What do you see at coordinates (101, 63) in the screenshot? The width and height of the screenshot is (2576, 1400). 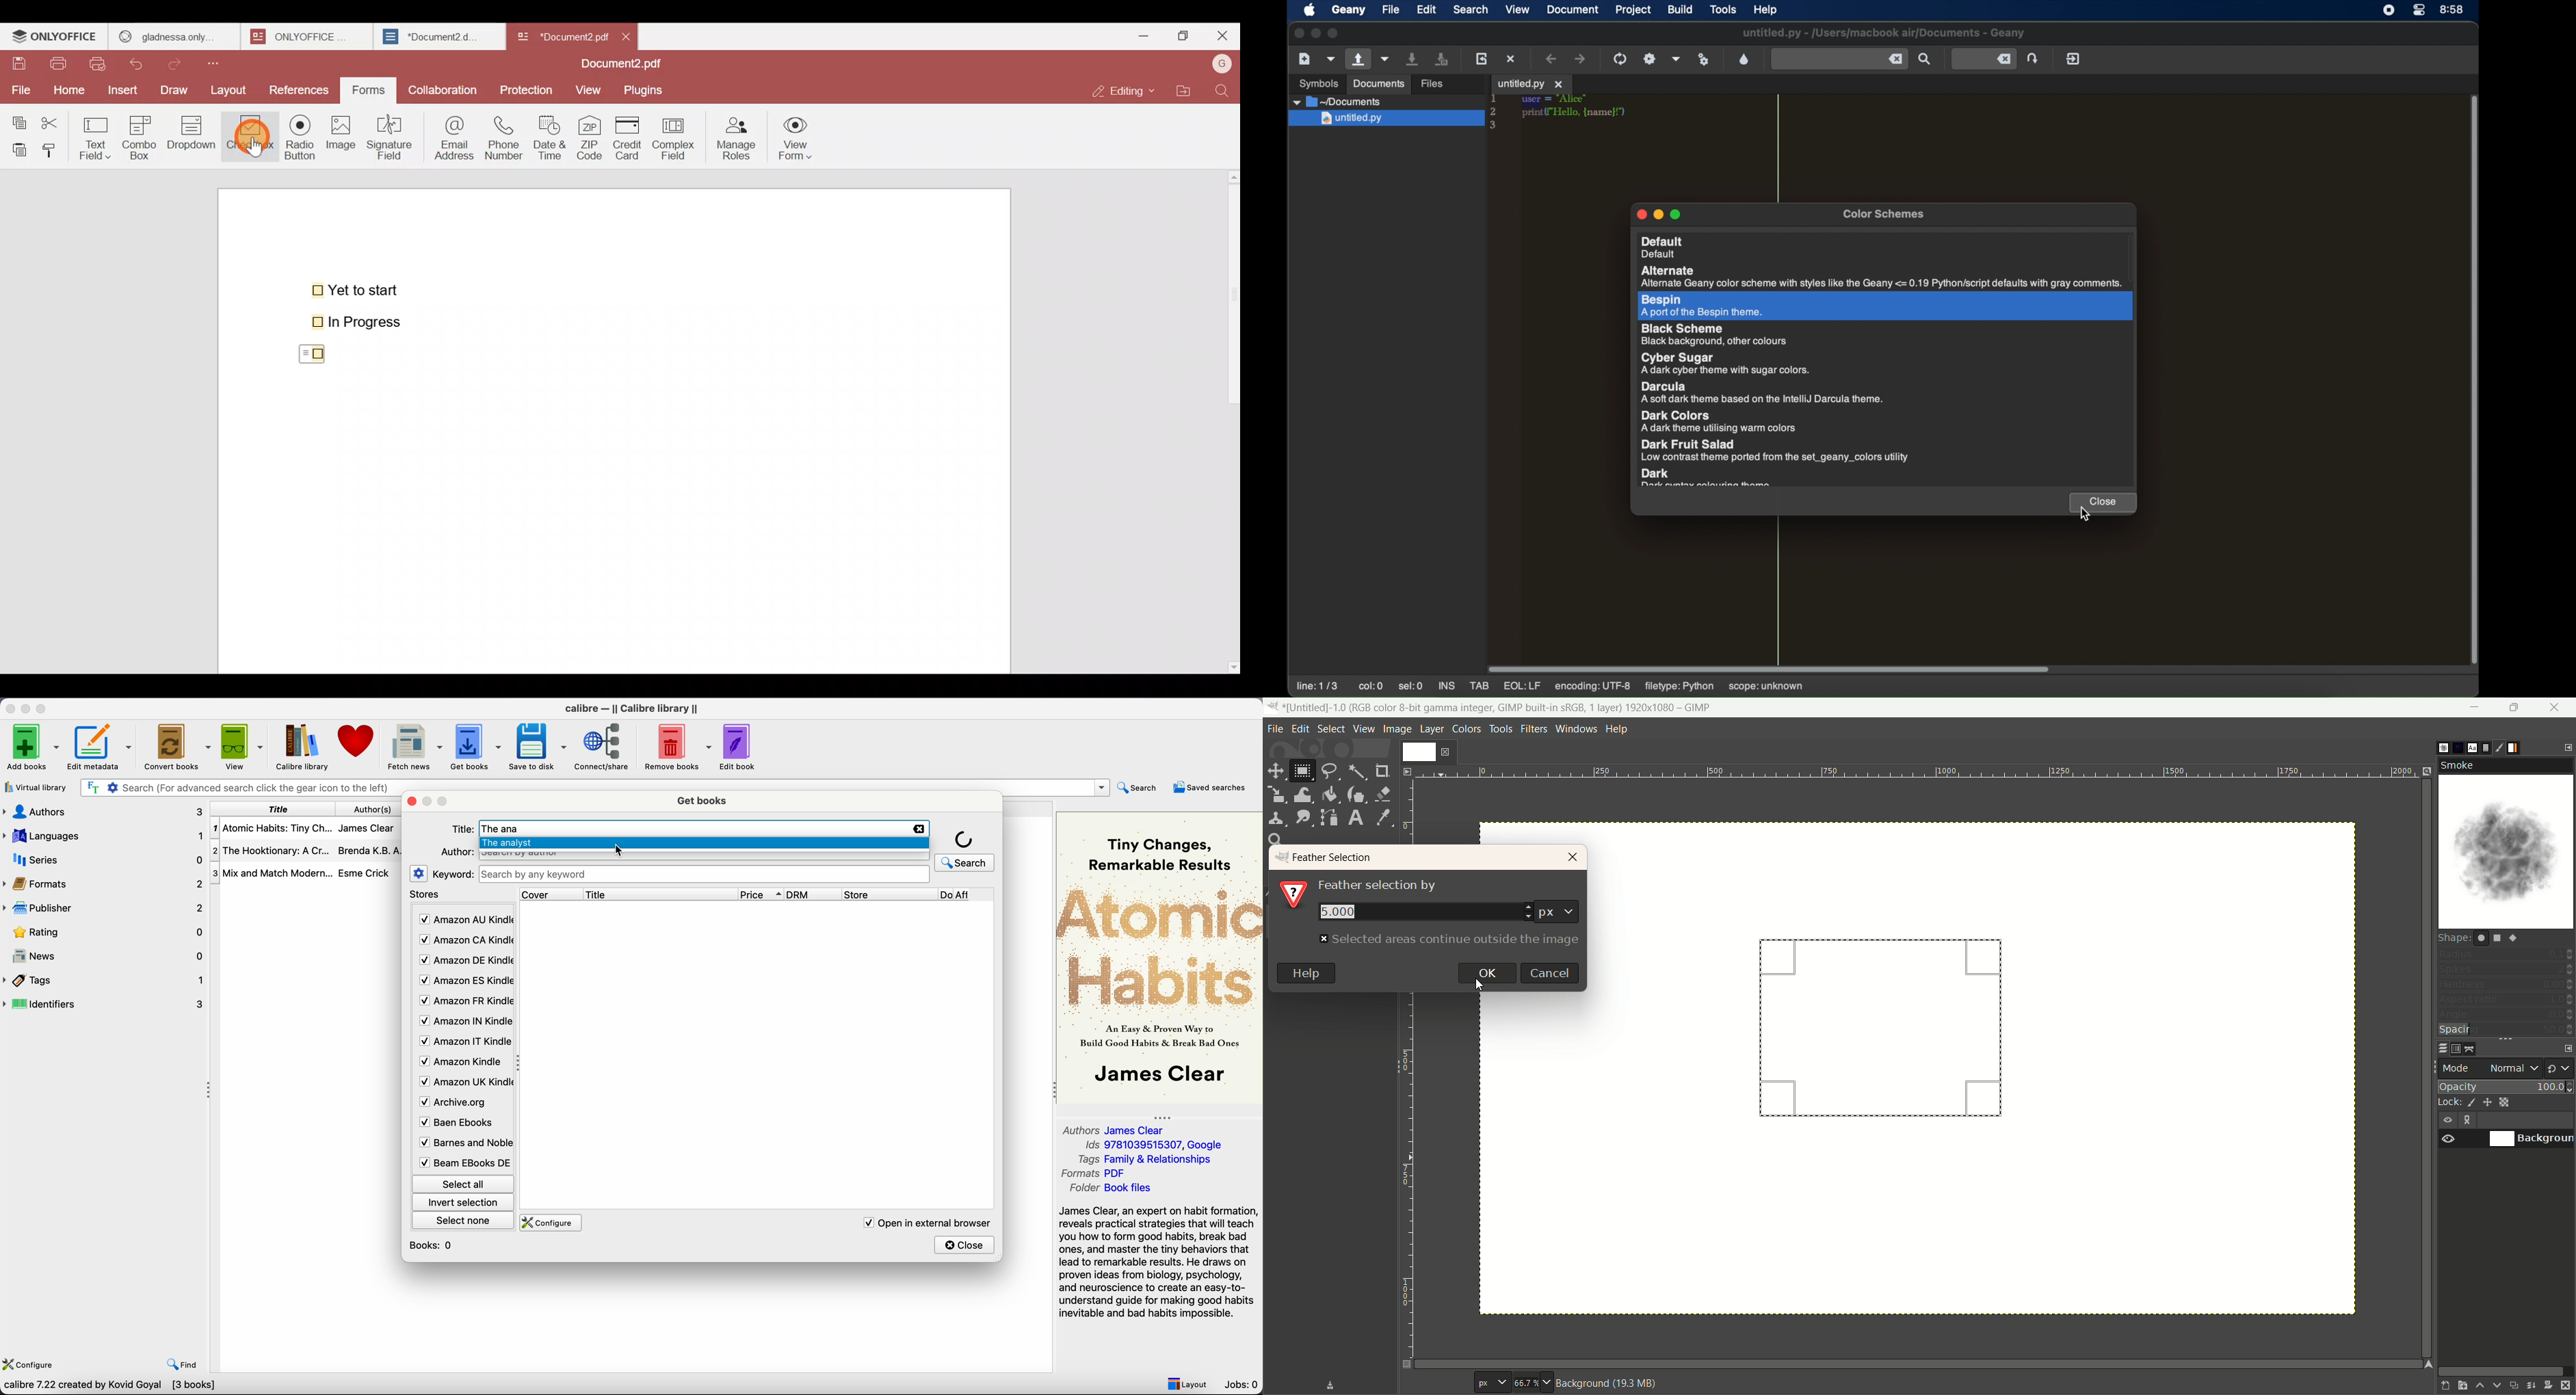 I see `Quick print` at bounding box center [101, 63].